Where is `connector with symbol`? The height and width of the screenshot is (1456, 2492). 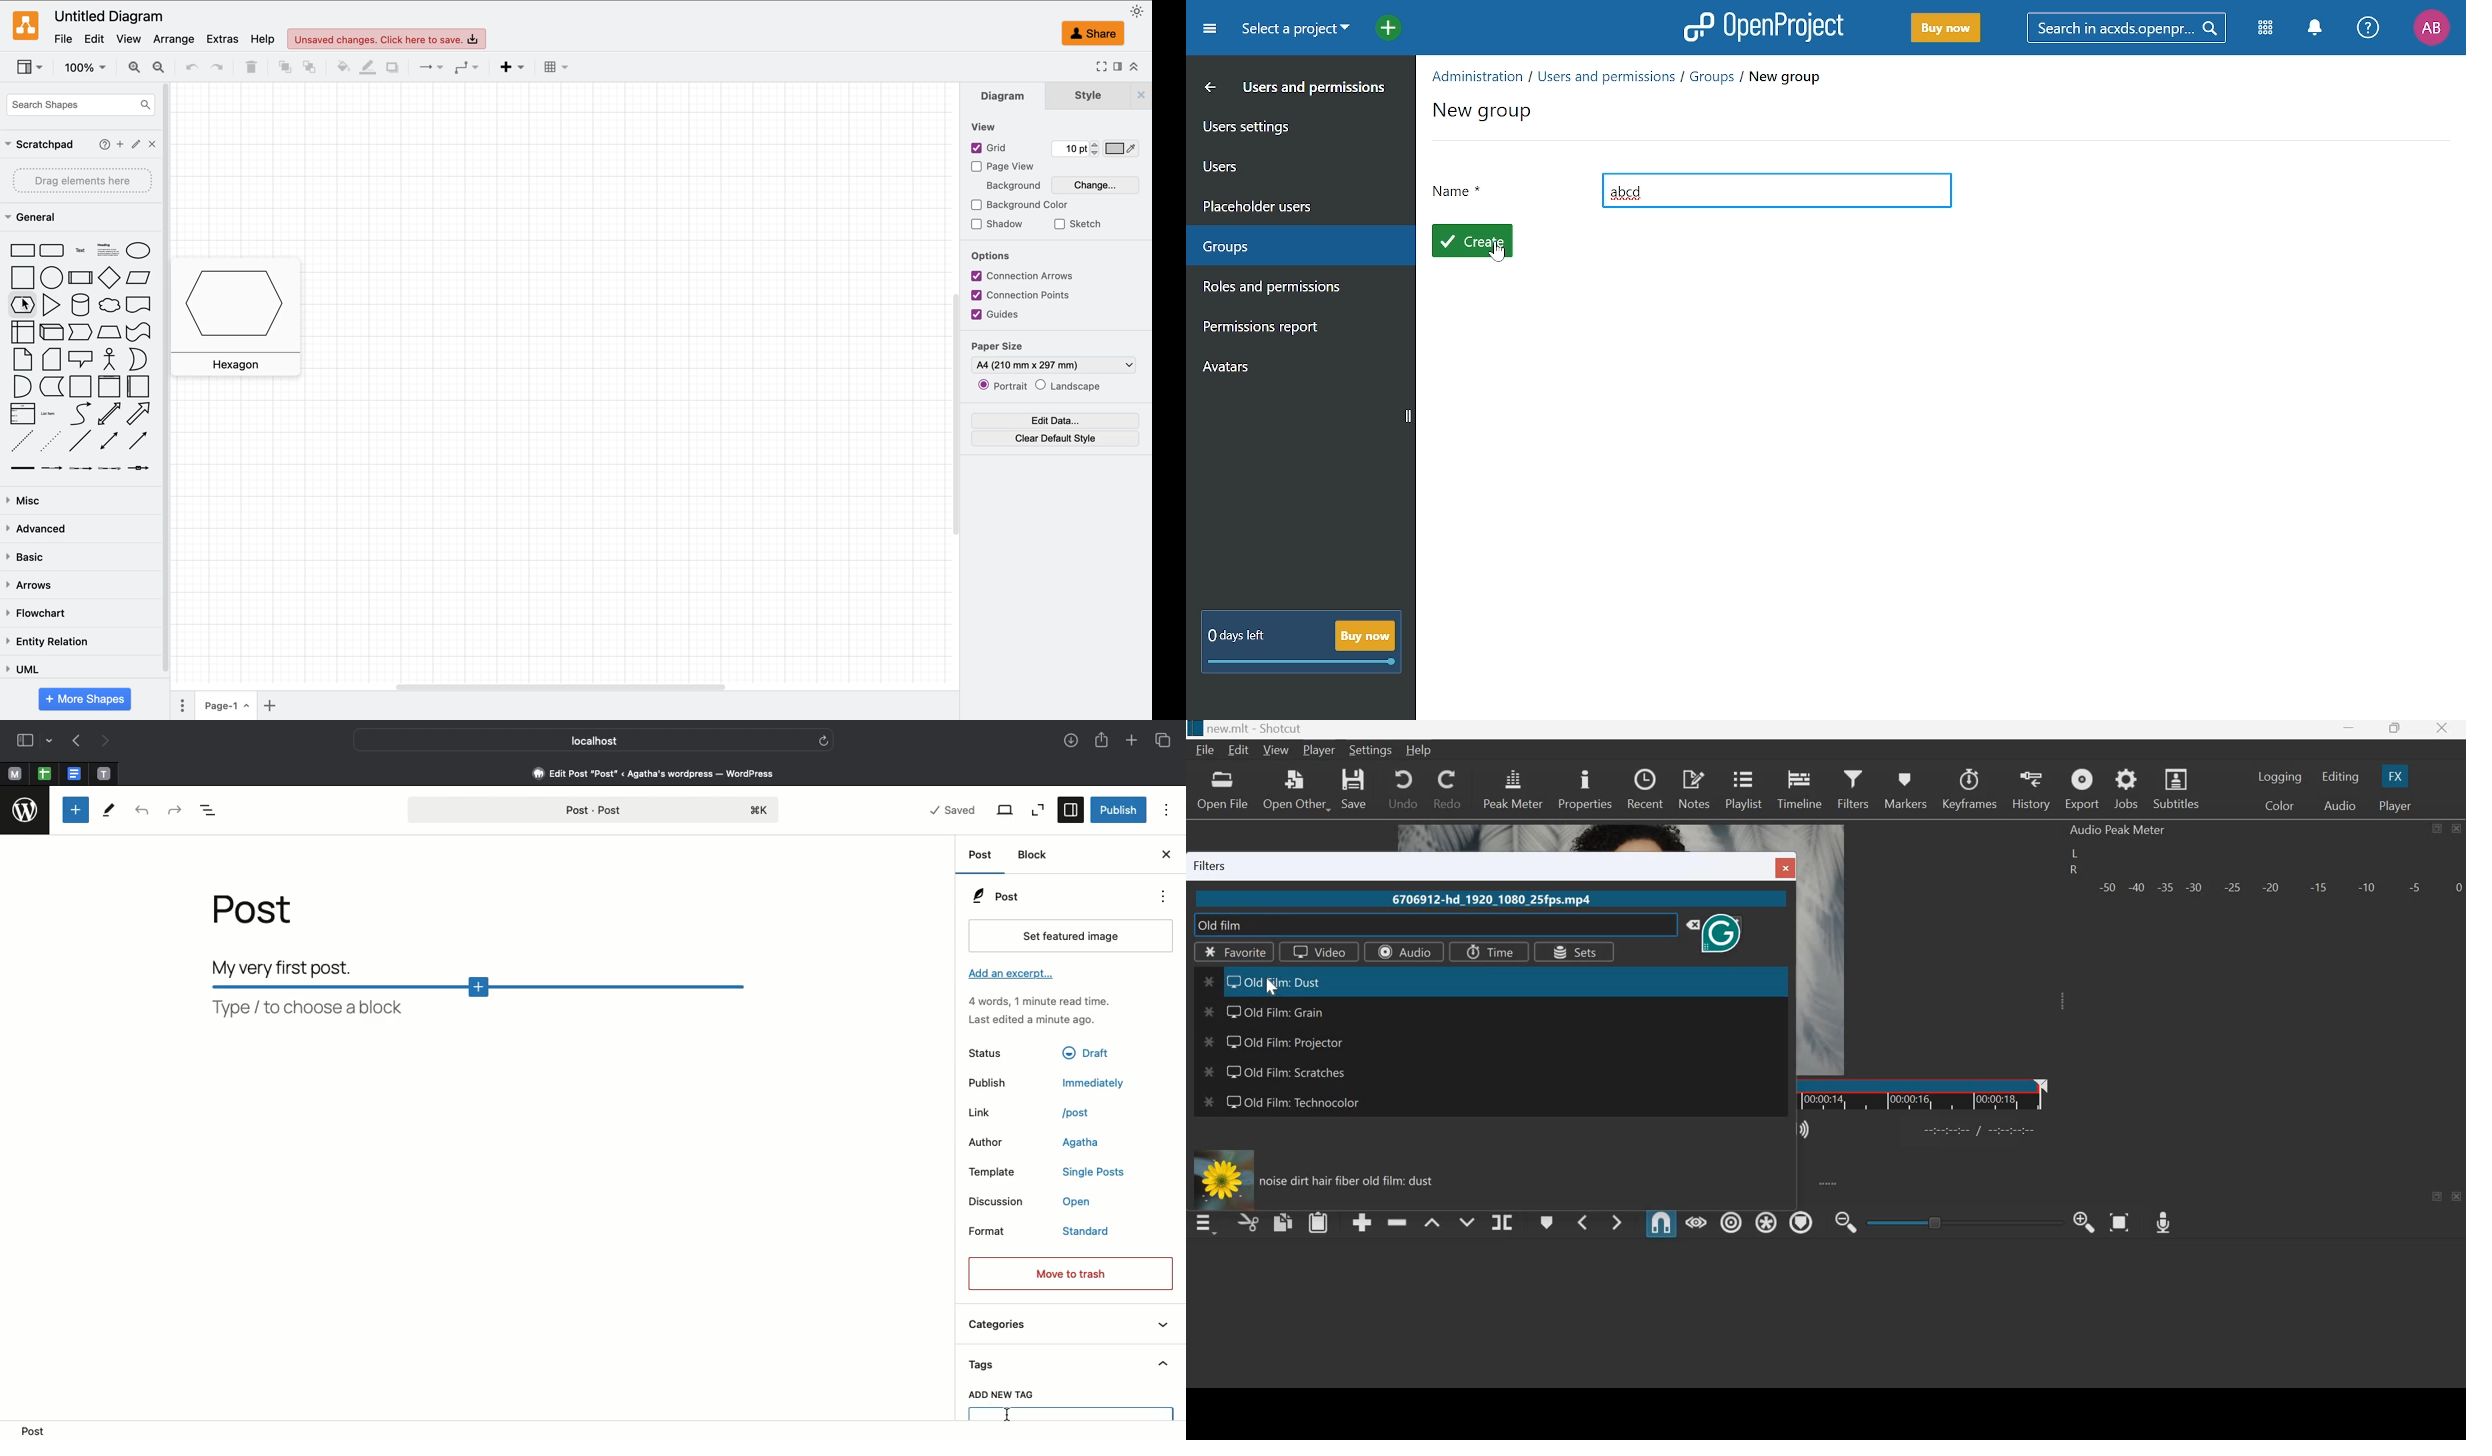
connector with symbol is located at coordinates (144, 471).